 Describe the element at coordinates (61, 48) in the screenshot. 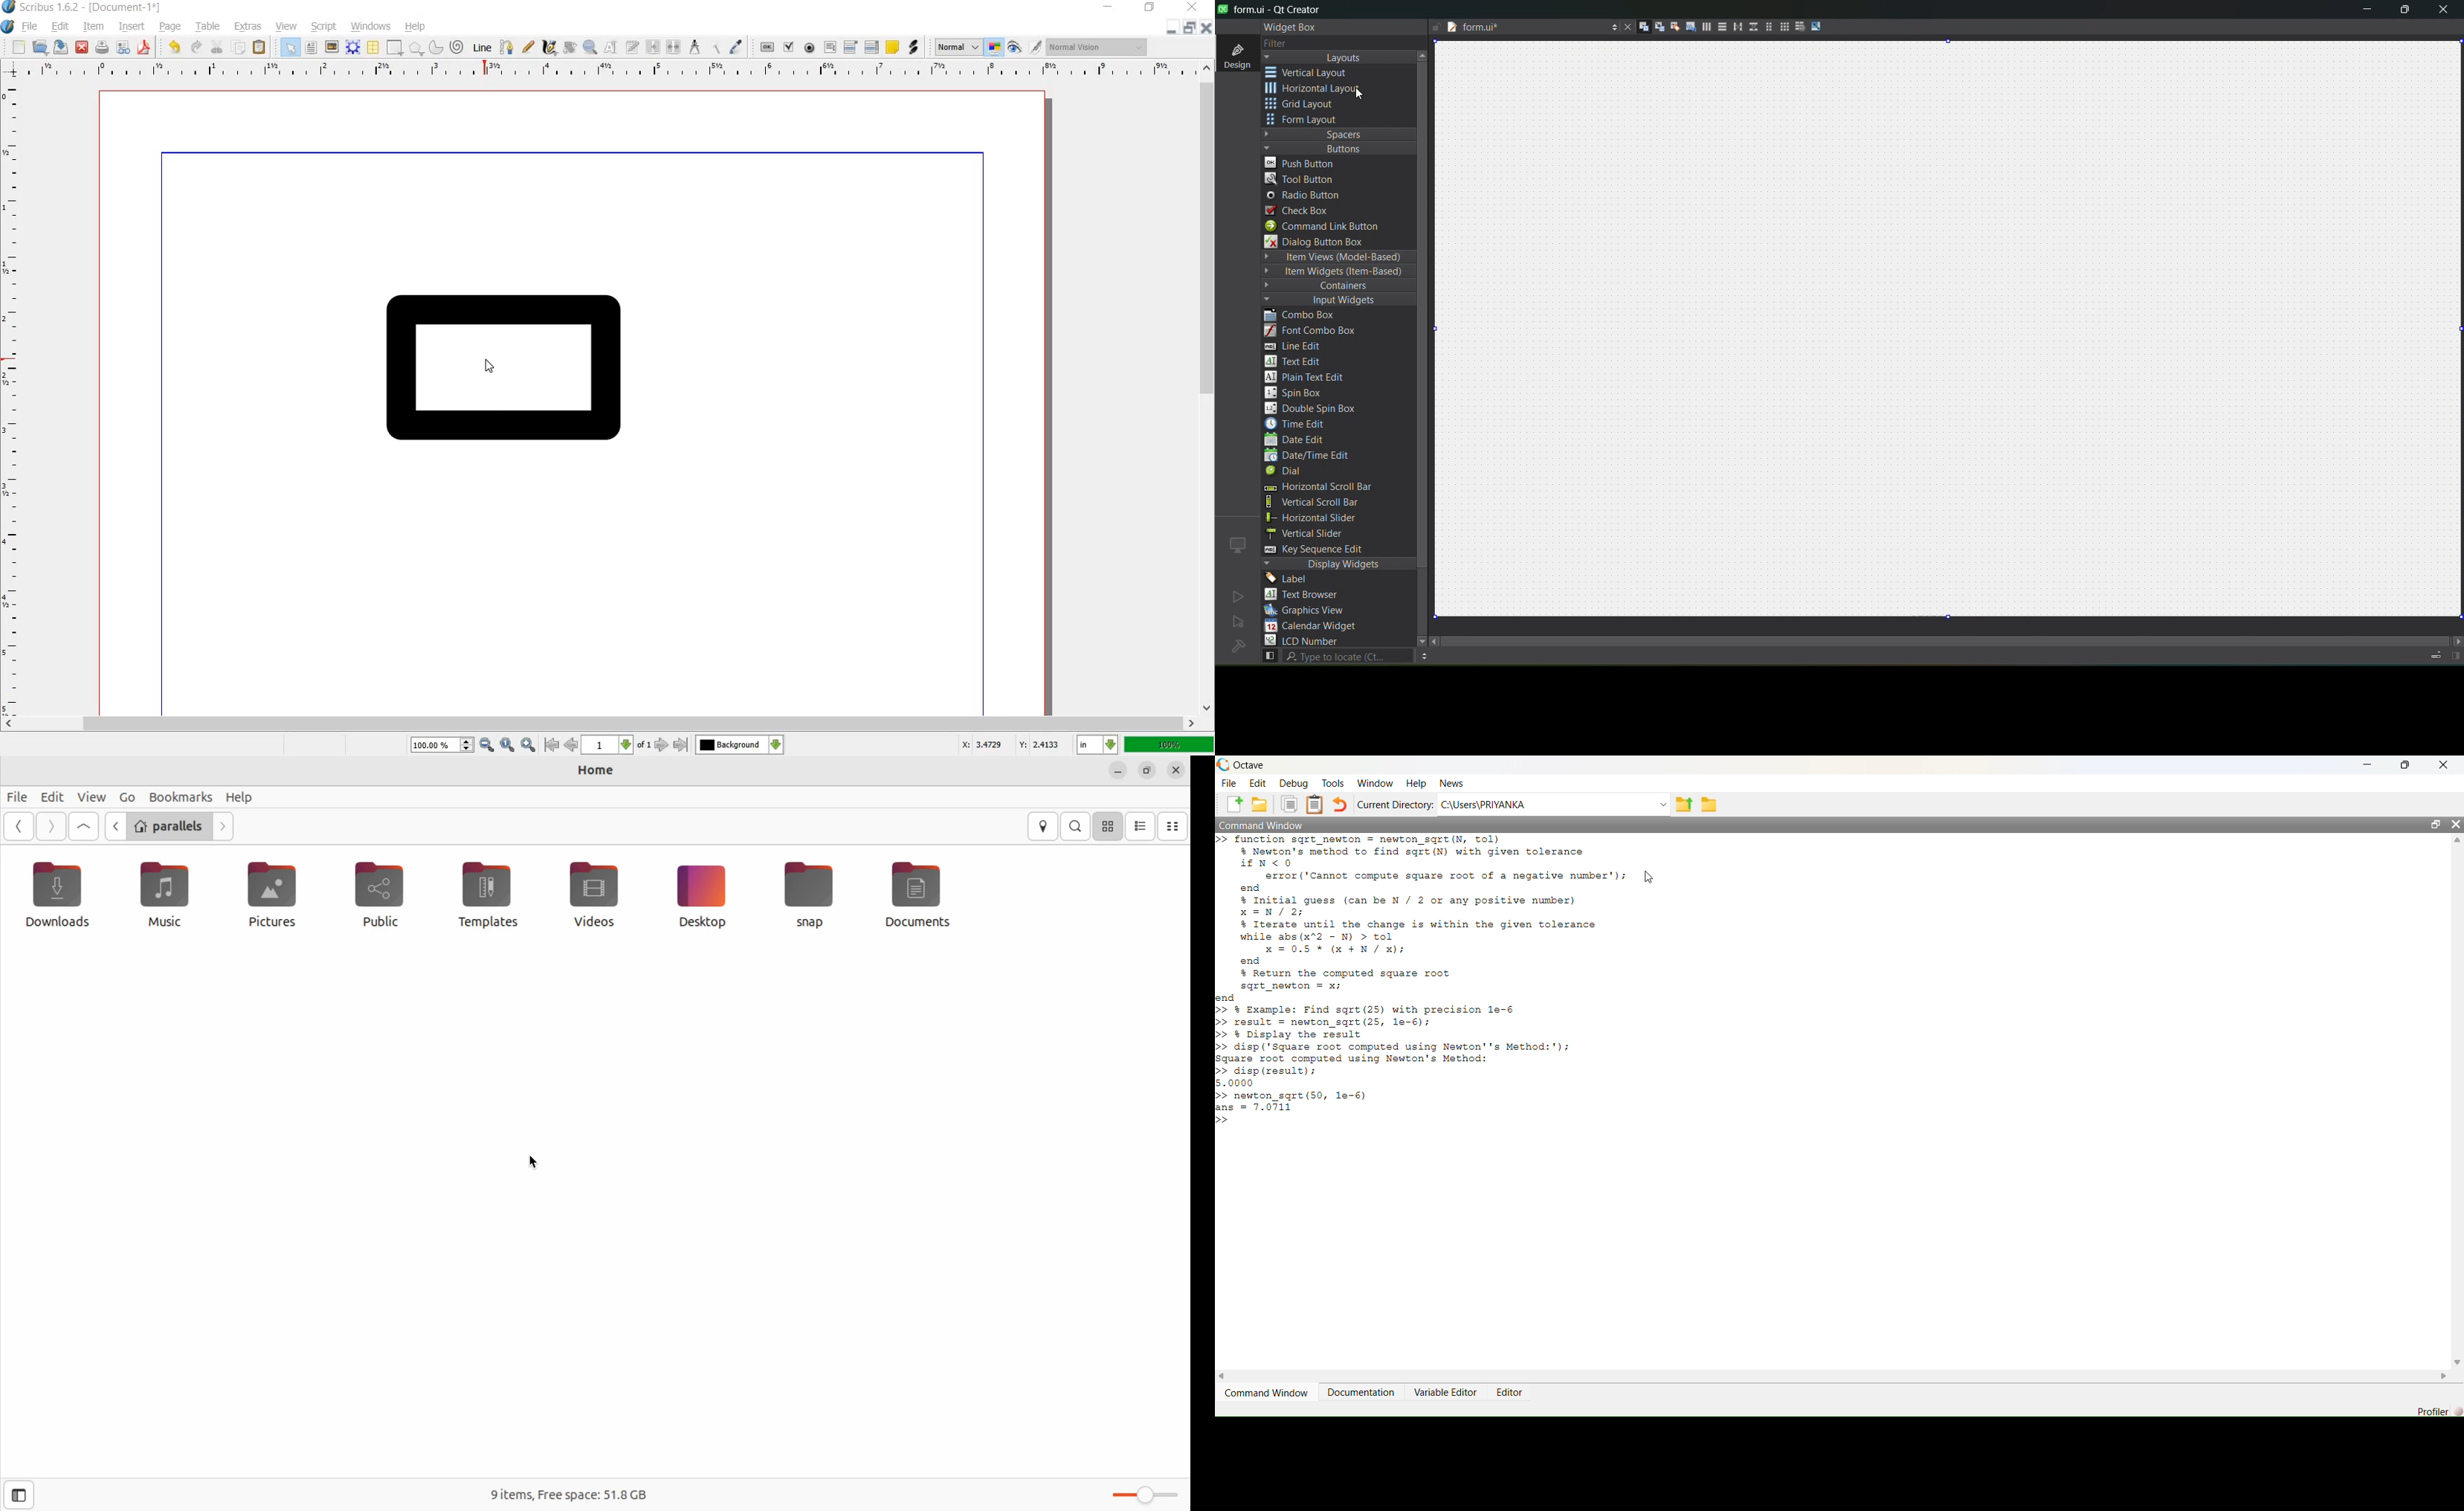

I see `save` at that location.